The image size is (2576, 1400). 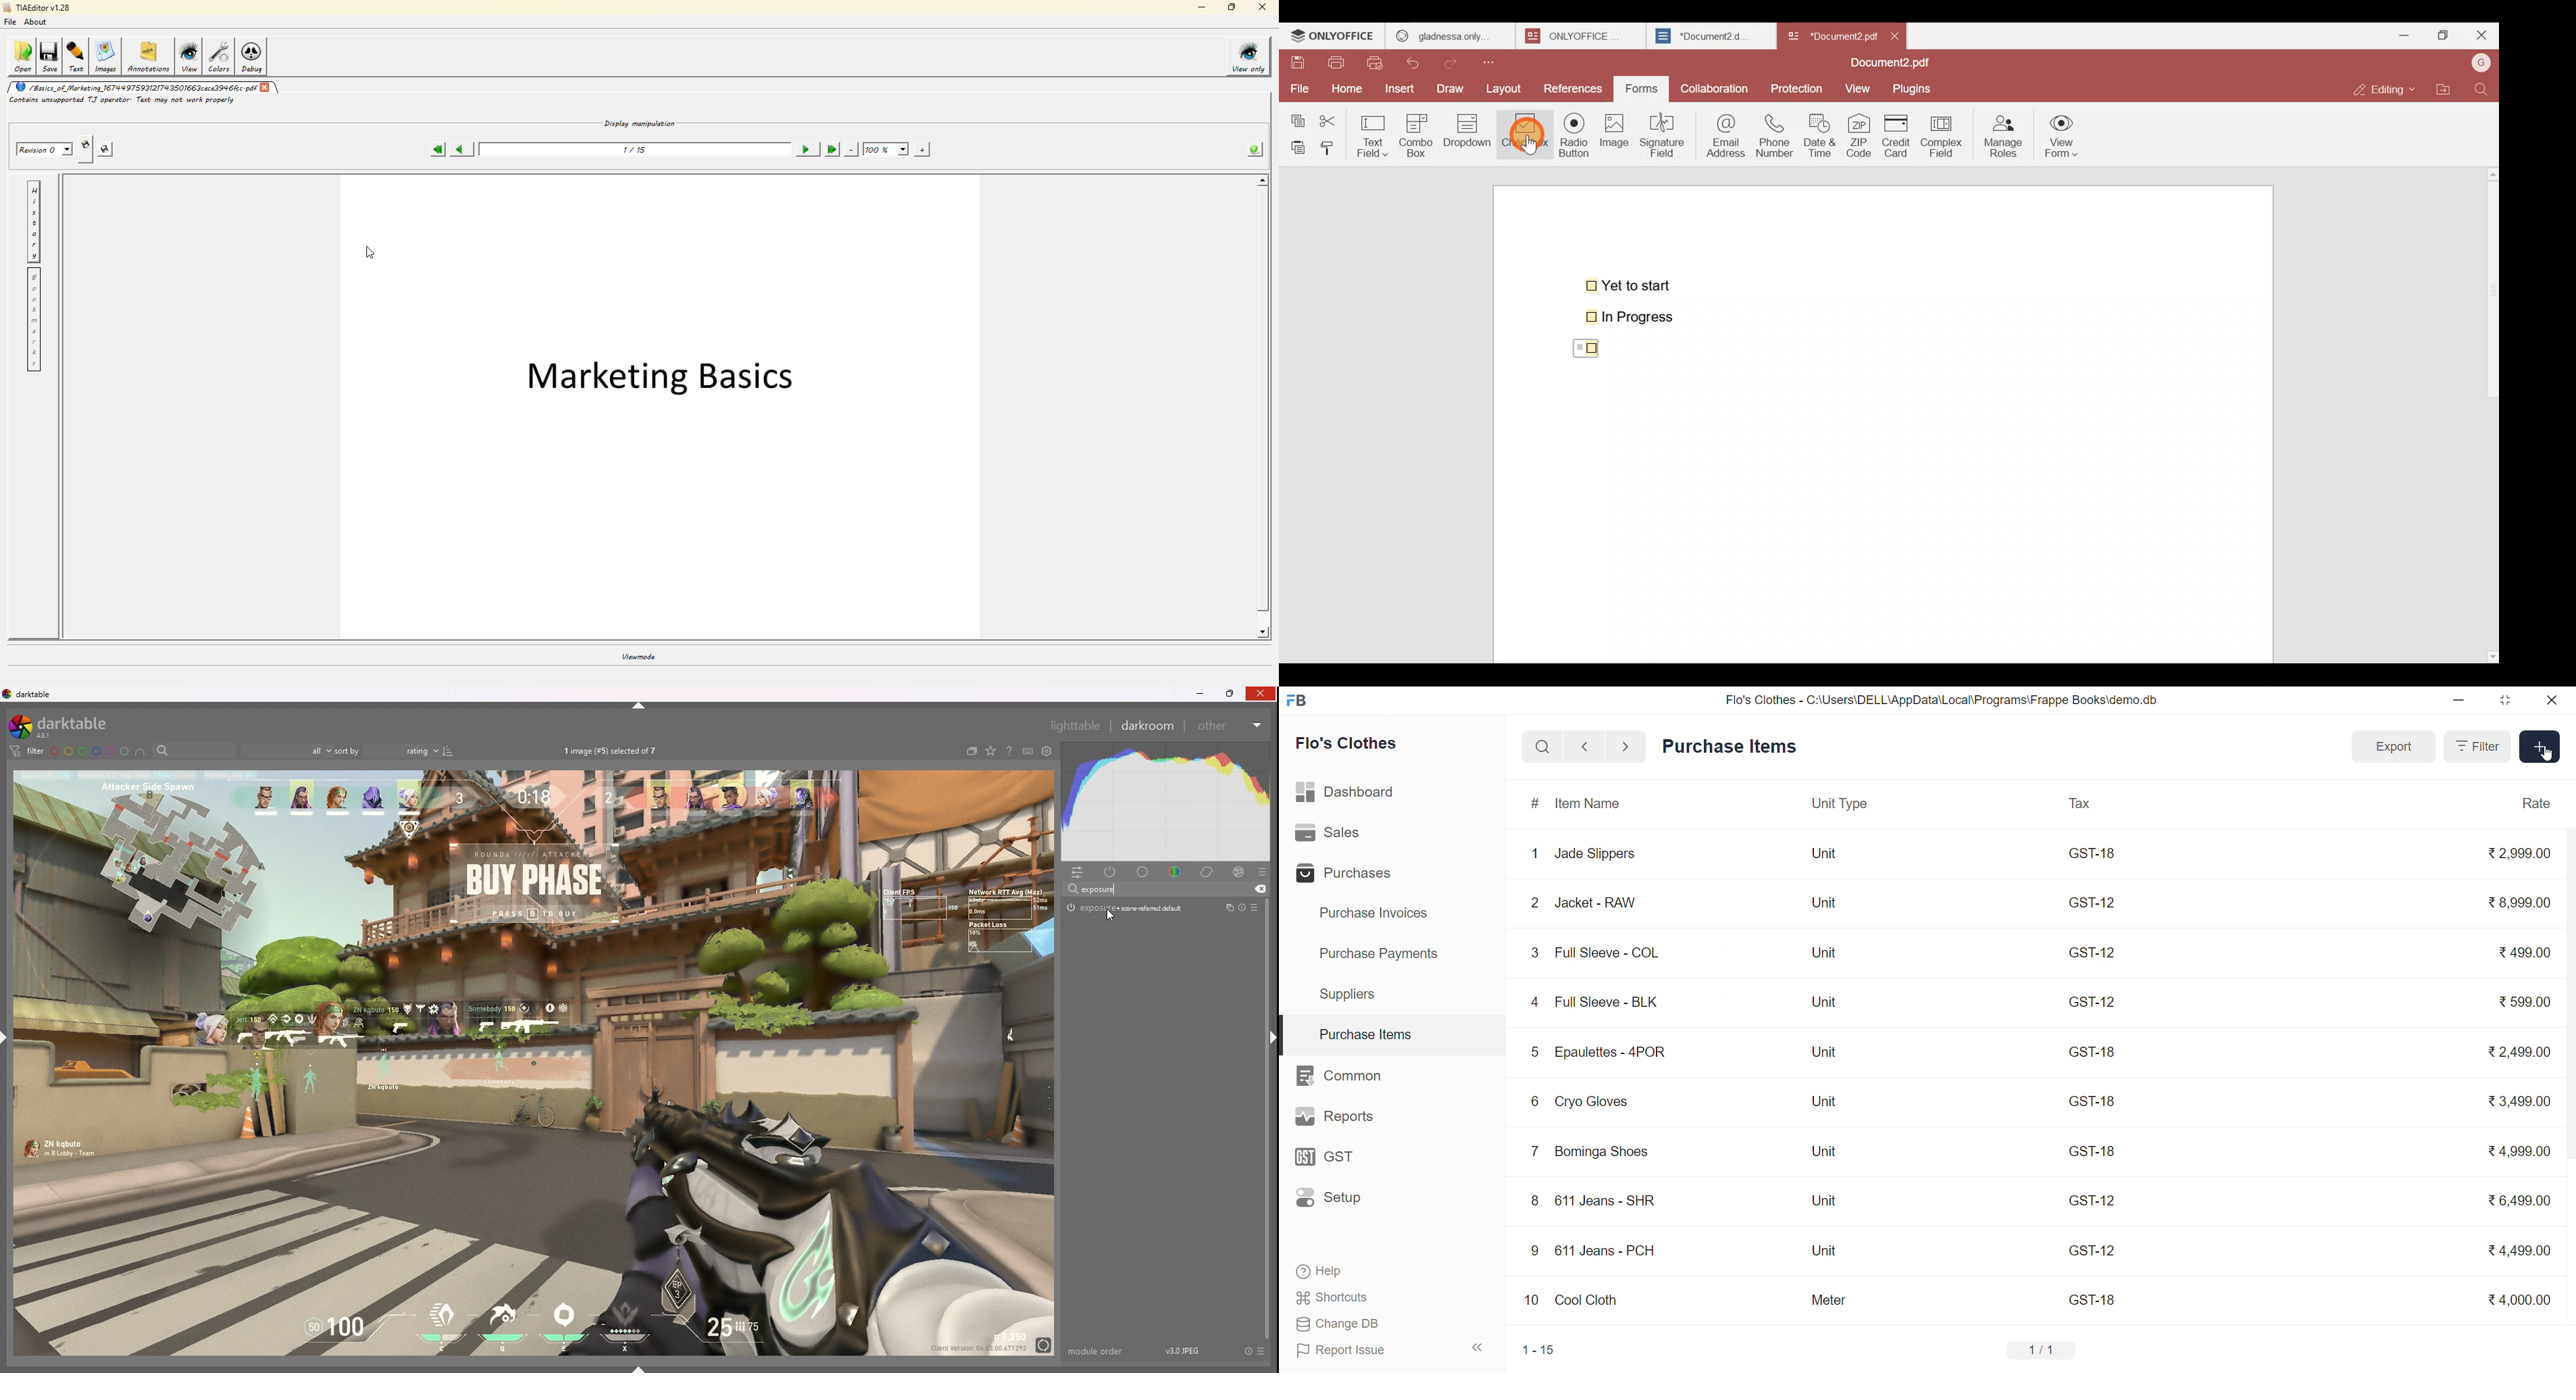 What do you see at coordinates (1776, 136) in the screenshot?
I see `Phone number` at bounding box center [1776, 136].